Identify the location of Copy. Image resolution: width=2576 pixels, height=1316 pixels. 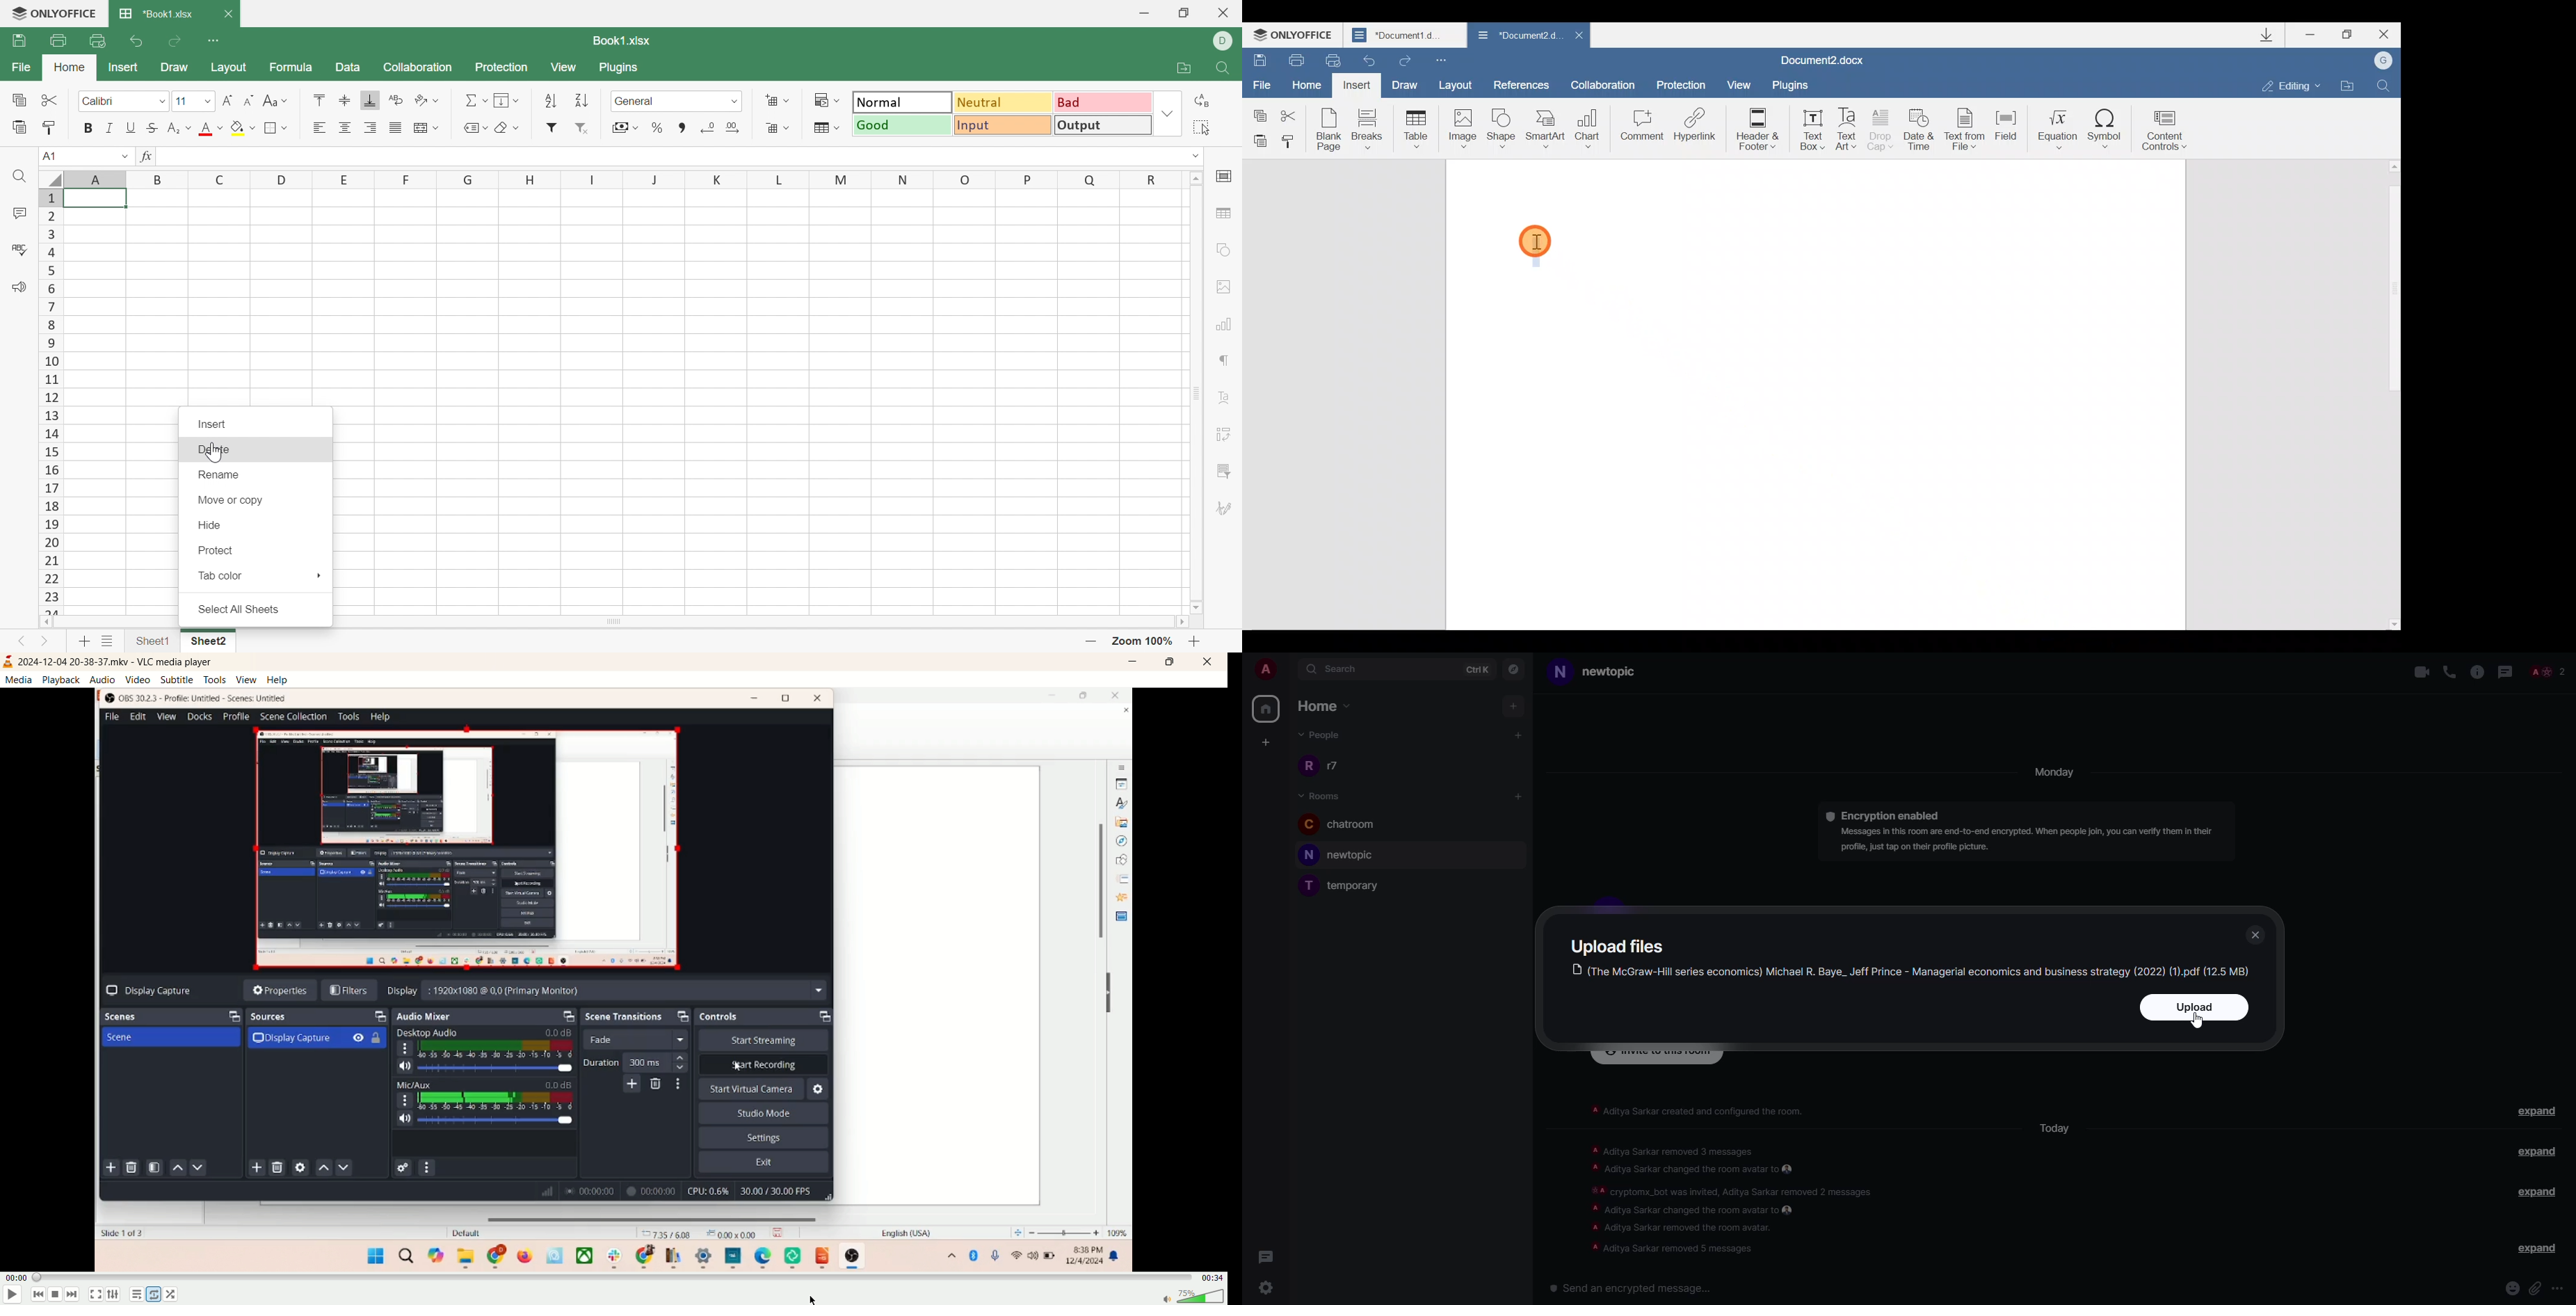
(1258, 109).